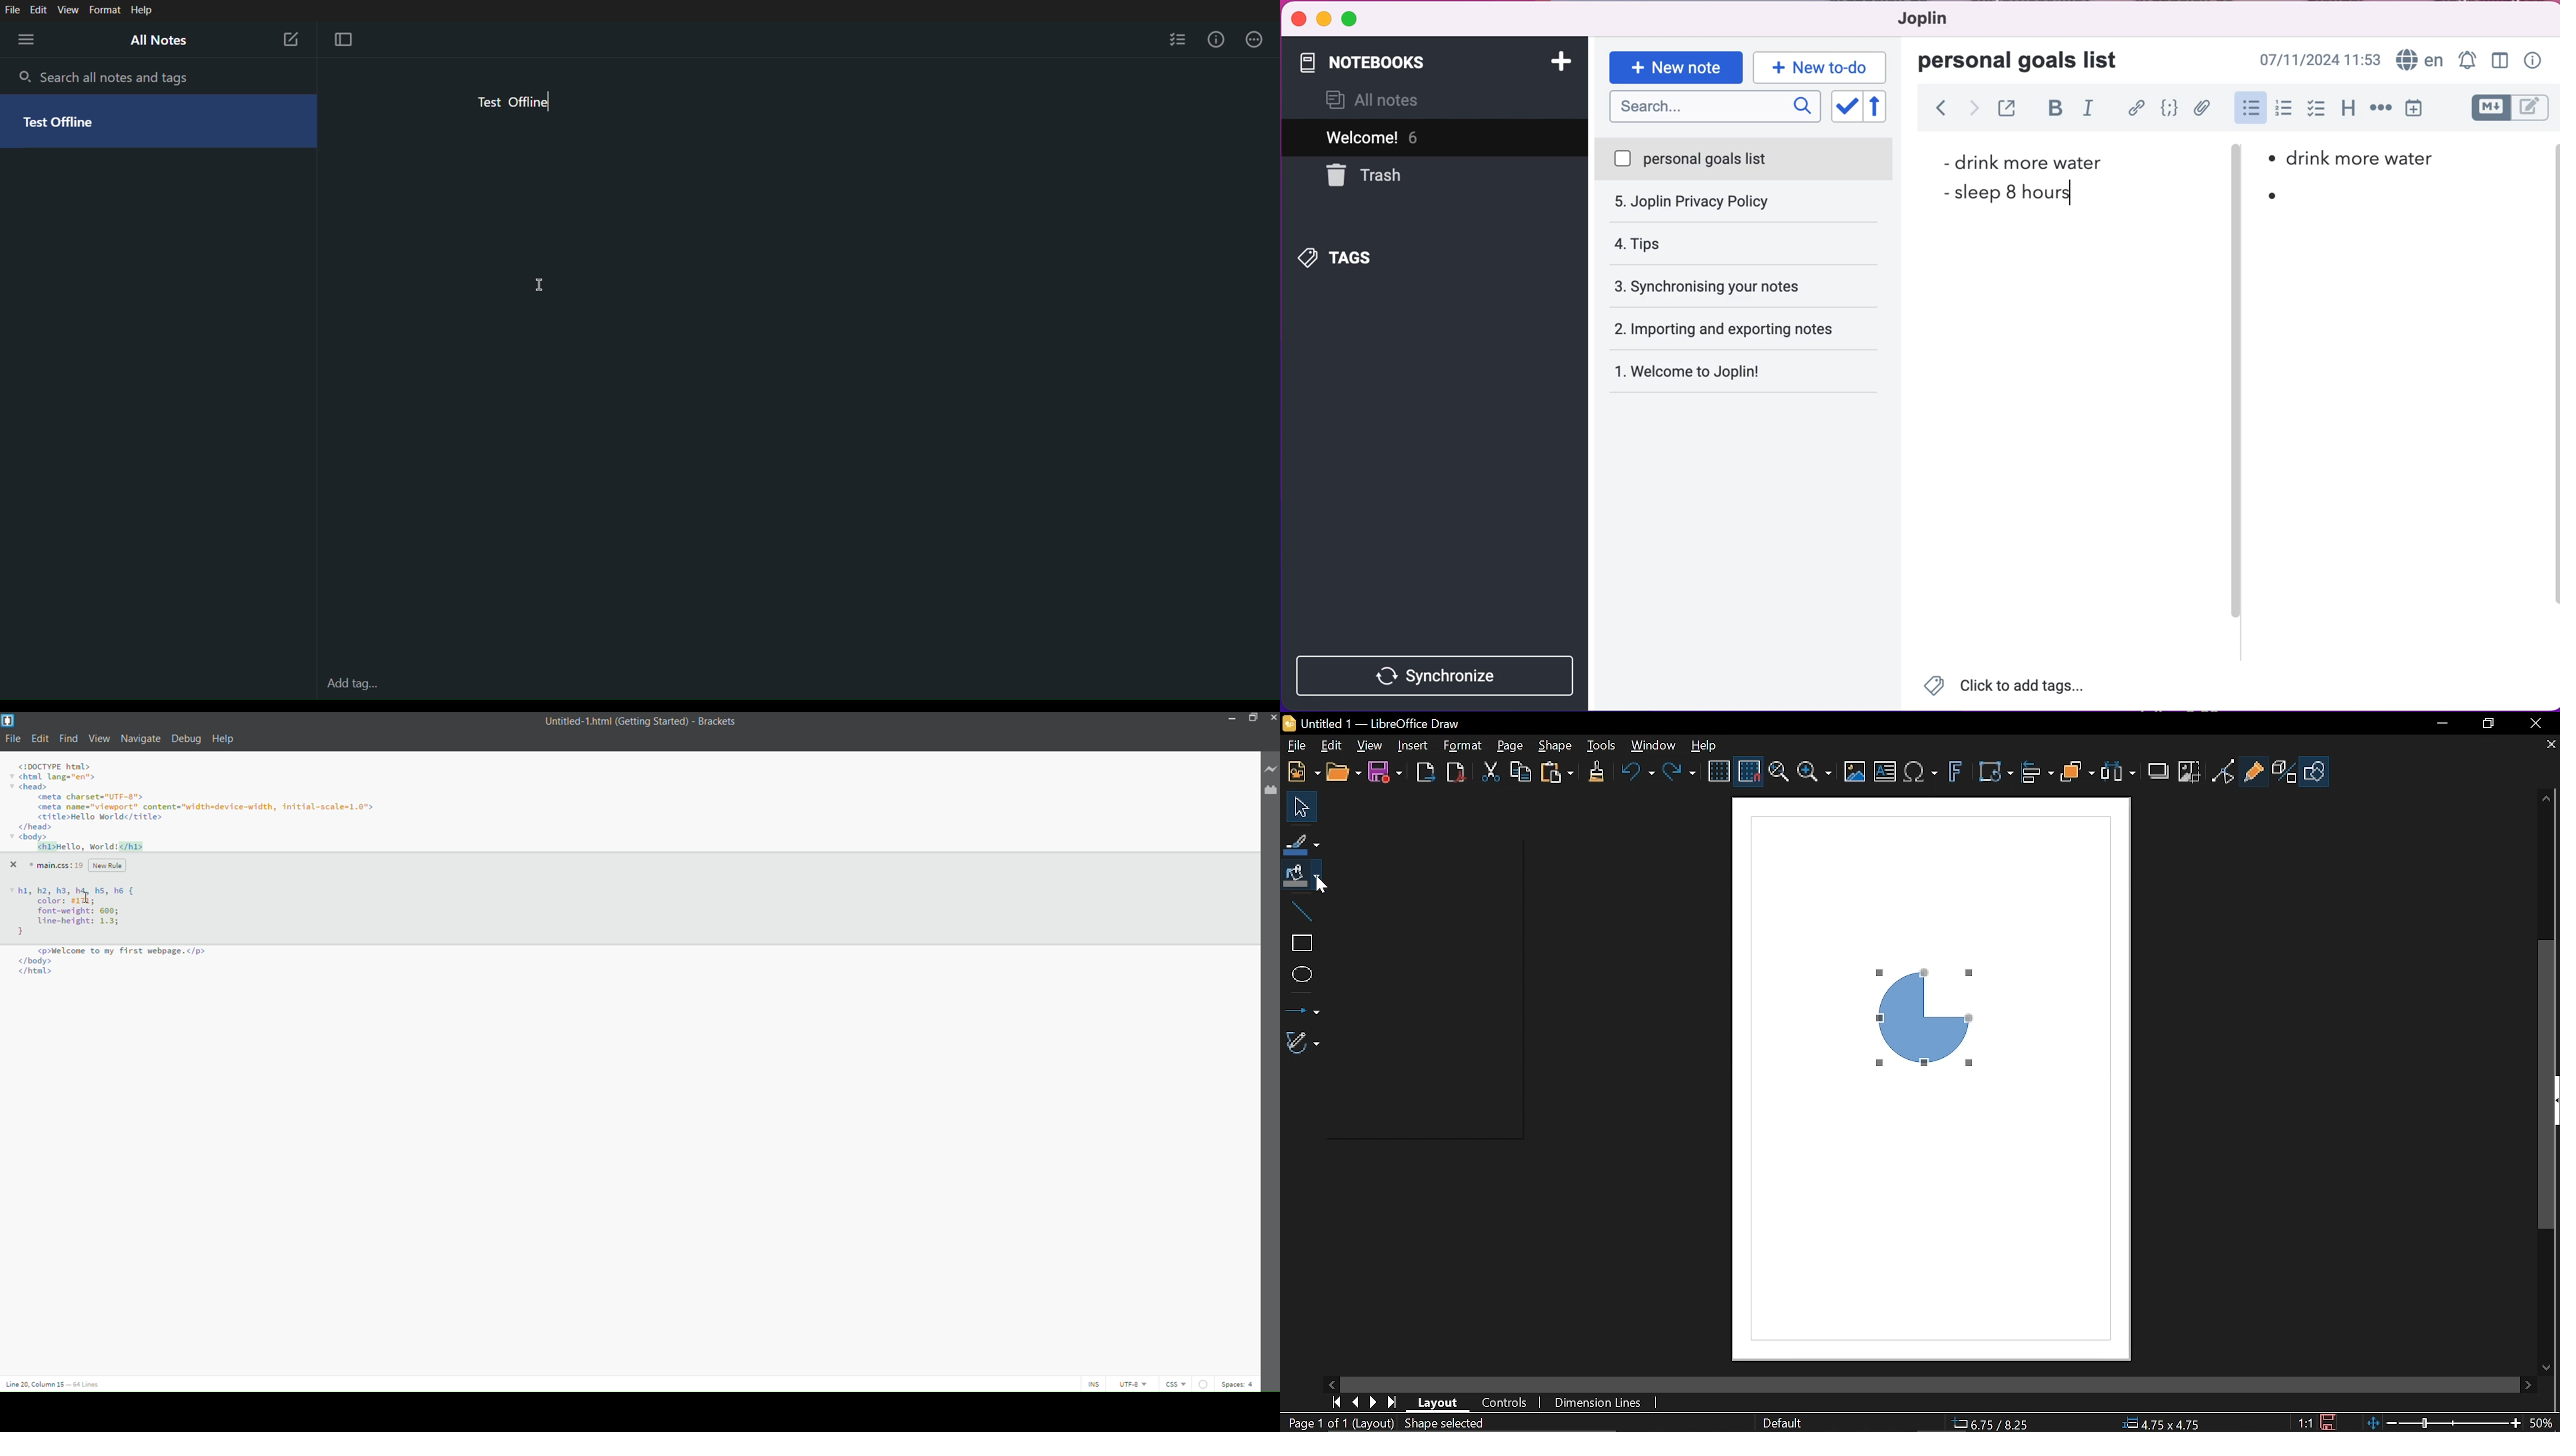 This screenshot has height=1456, width=2576. I want to click on Welcome to Joplin!, so click(1696, 371).